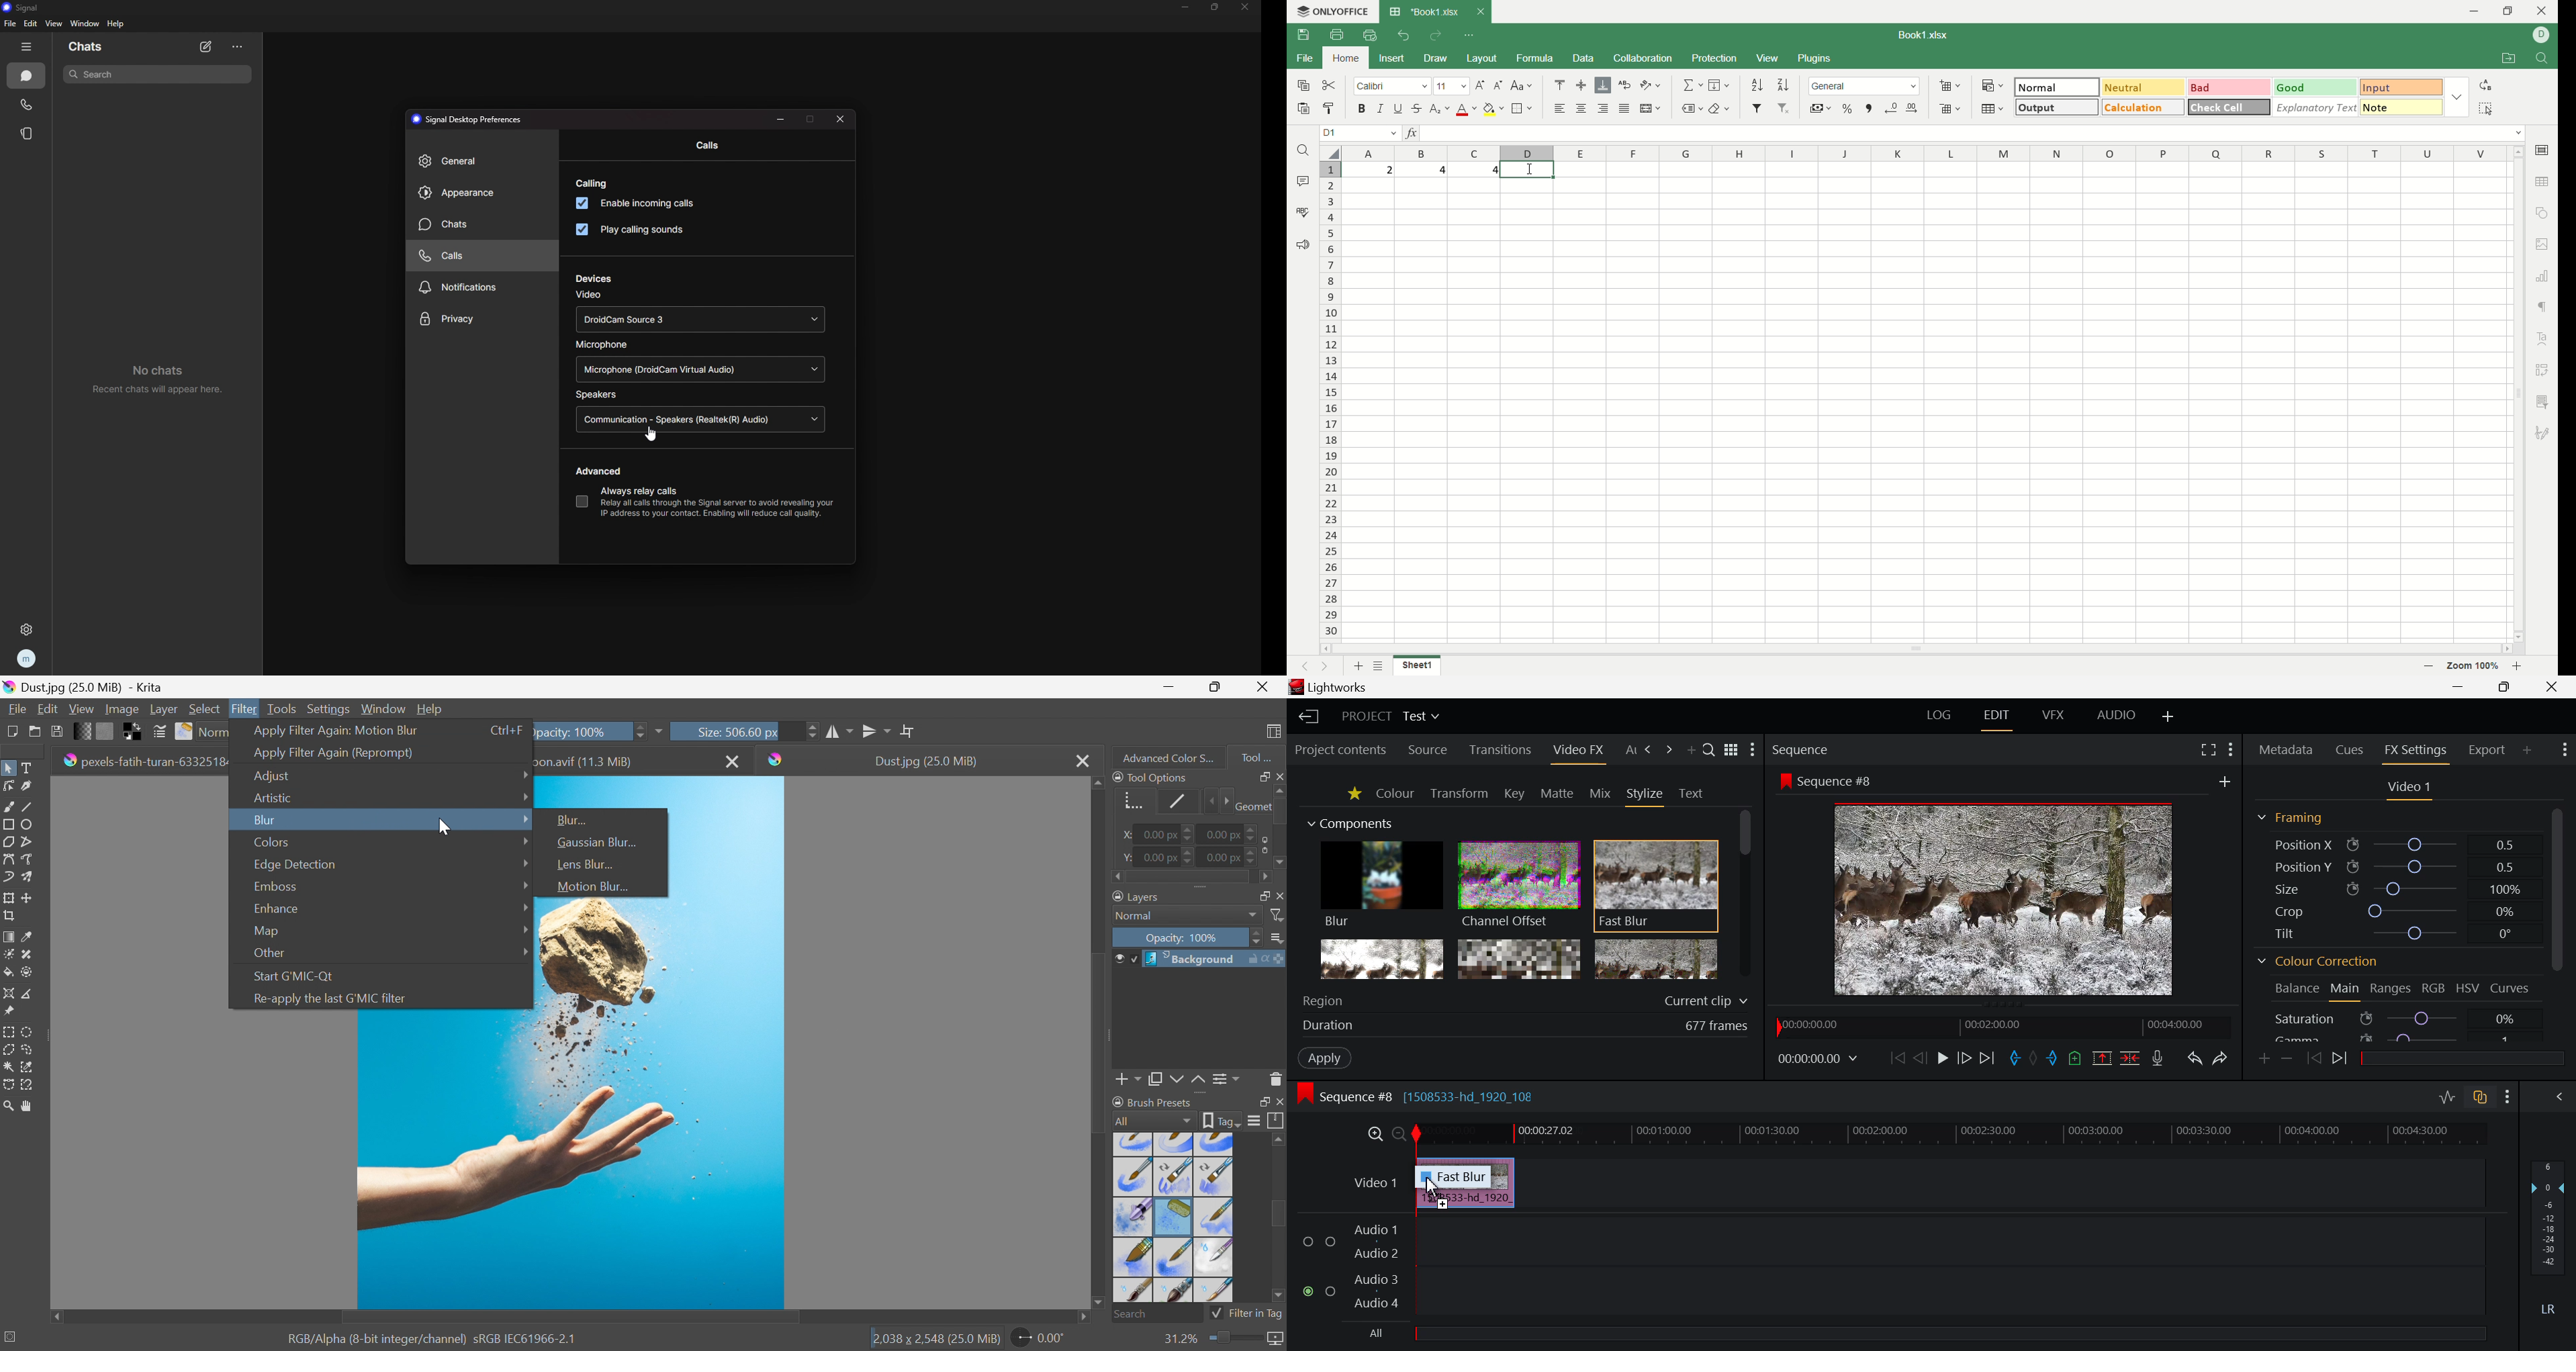 This screenshot has width=2576, height=1372. I want to click on remove filter, so click(1783, 107).